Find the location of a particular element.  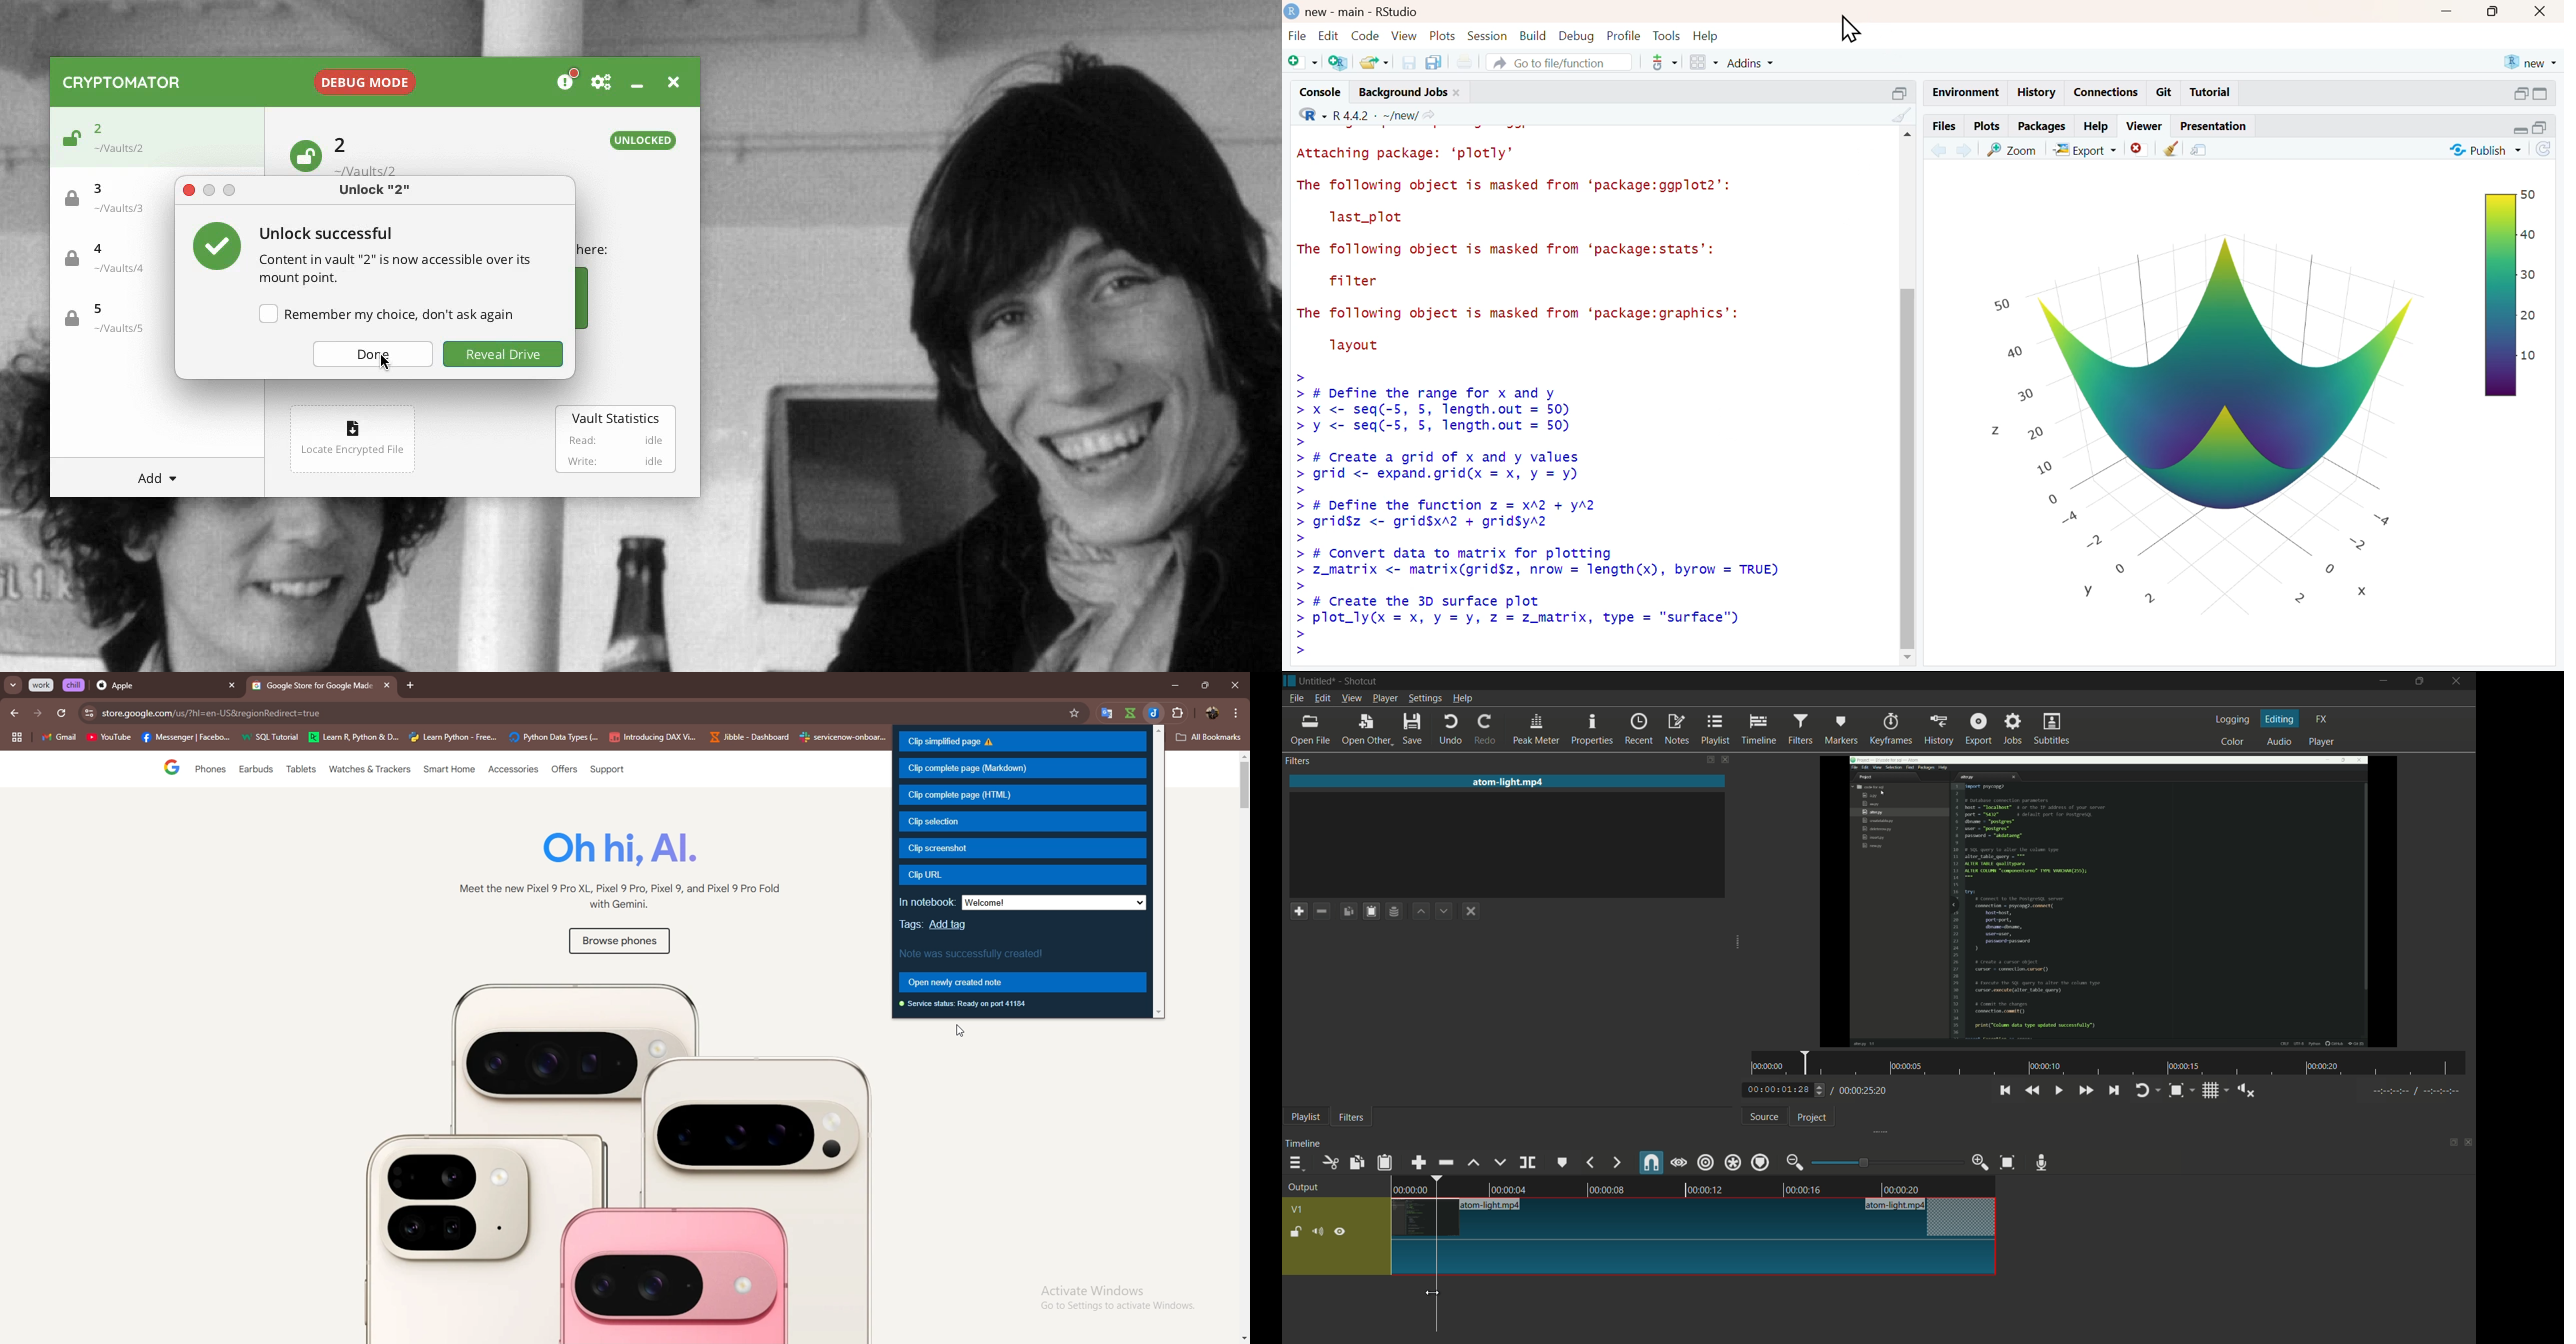

change layout is located at coordinates (2450, 1141).